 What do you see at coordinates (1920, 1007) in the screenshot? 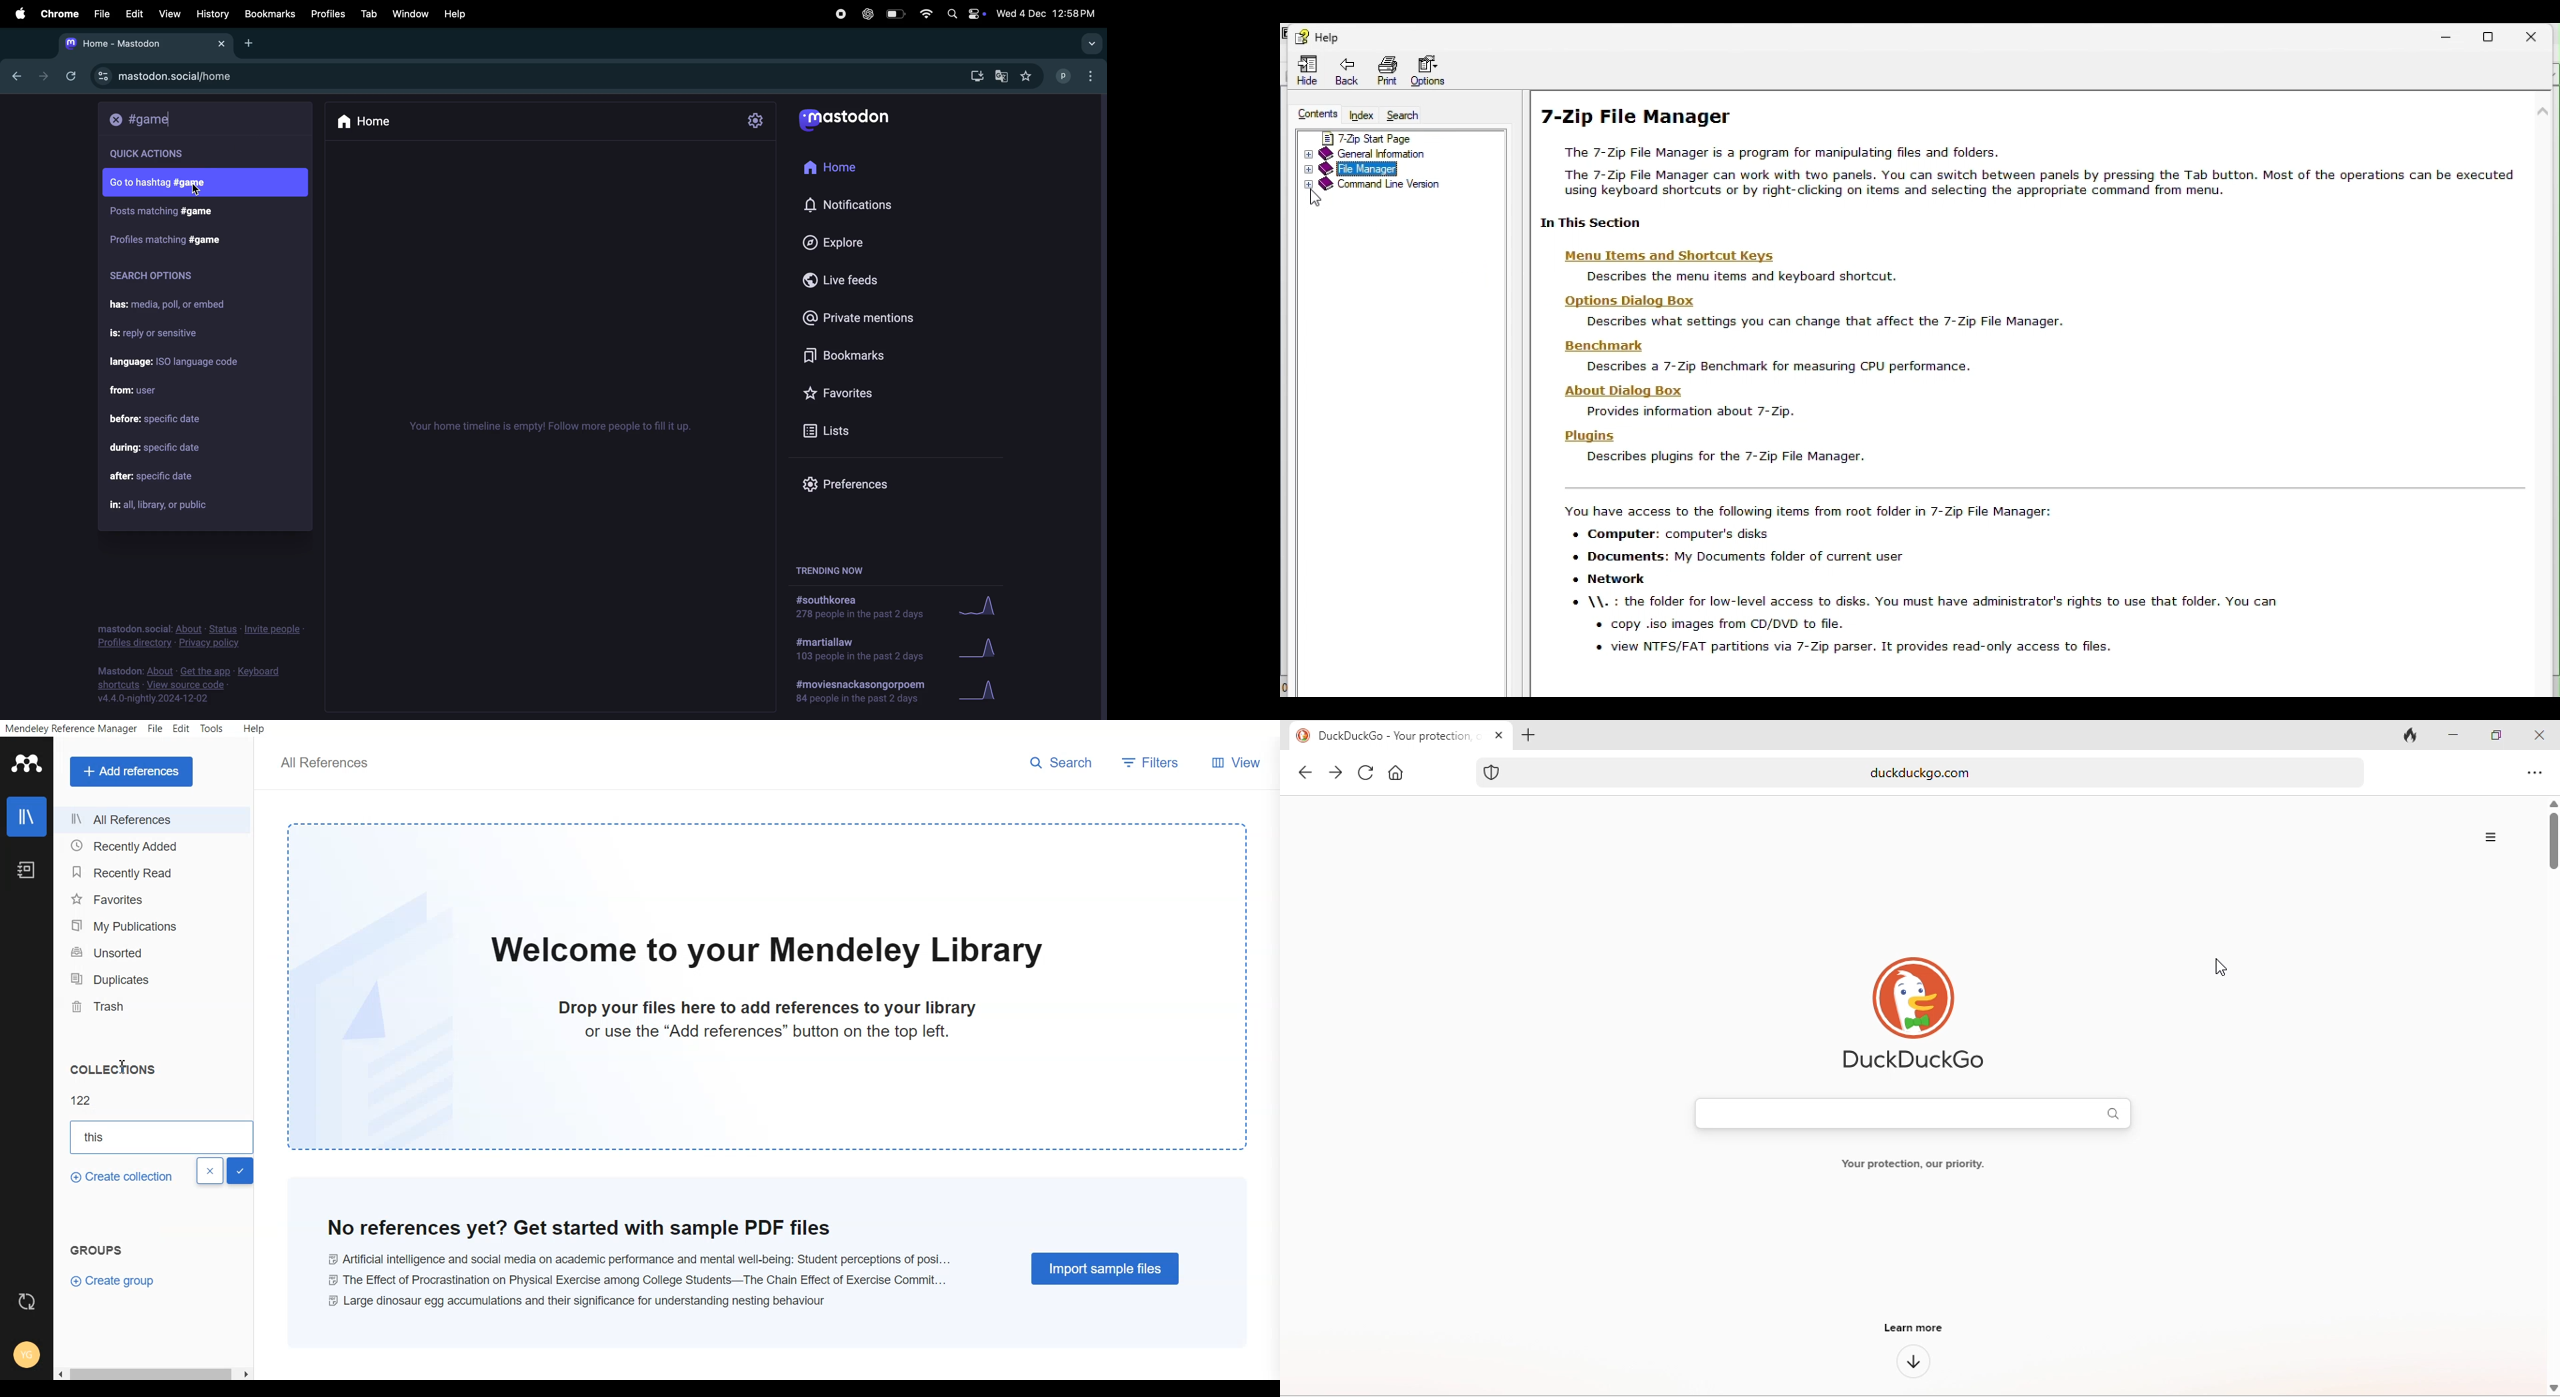
I see ` duck duck go logo` at bounding box center [1920, 1007].